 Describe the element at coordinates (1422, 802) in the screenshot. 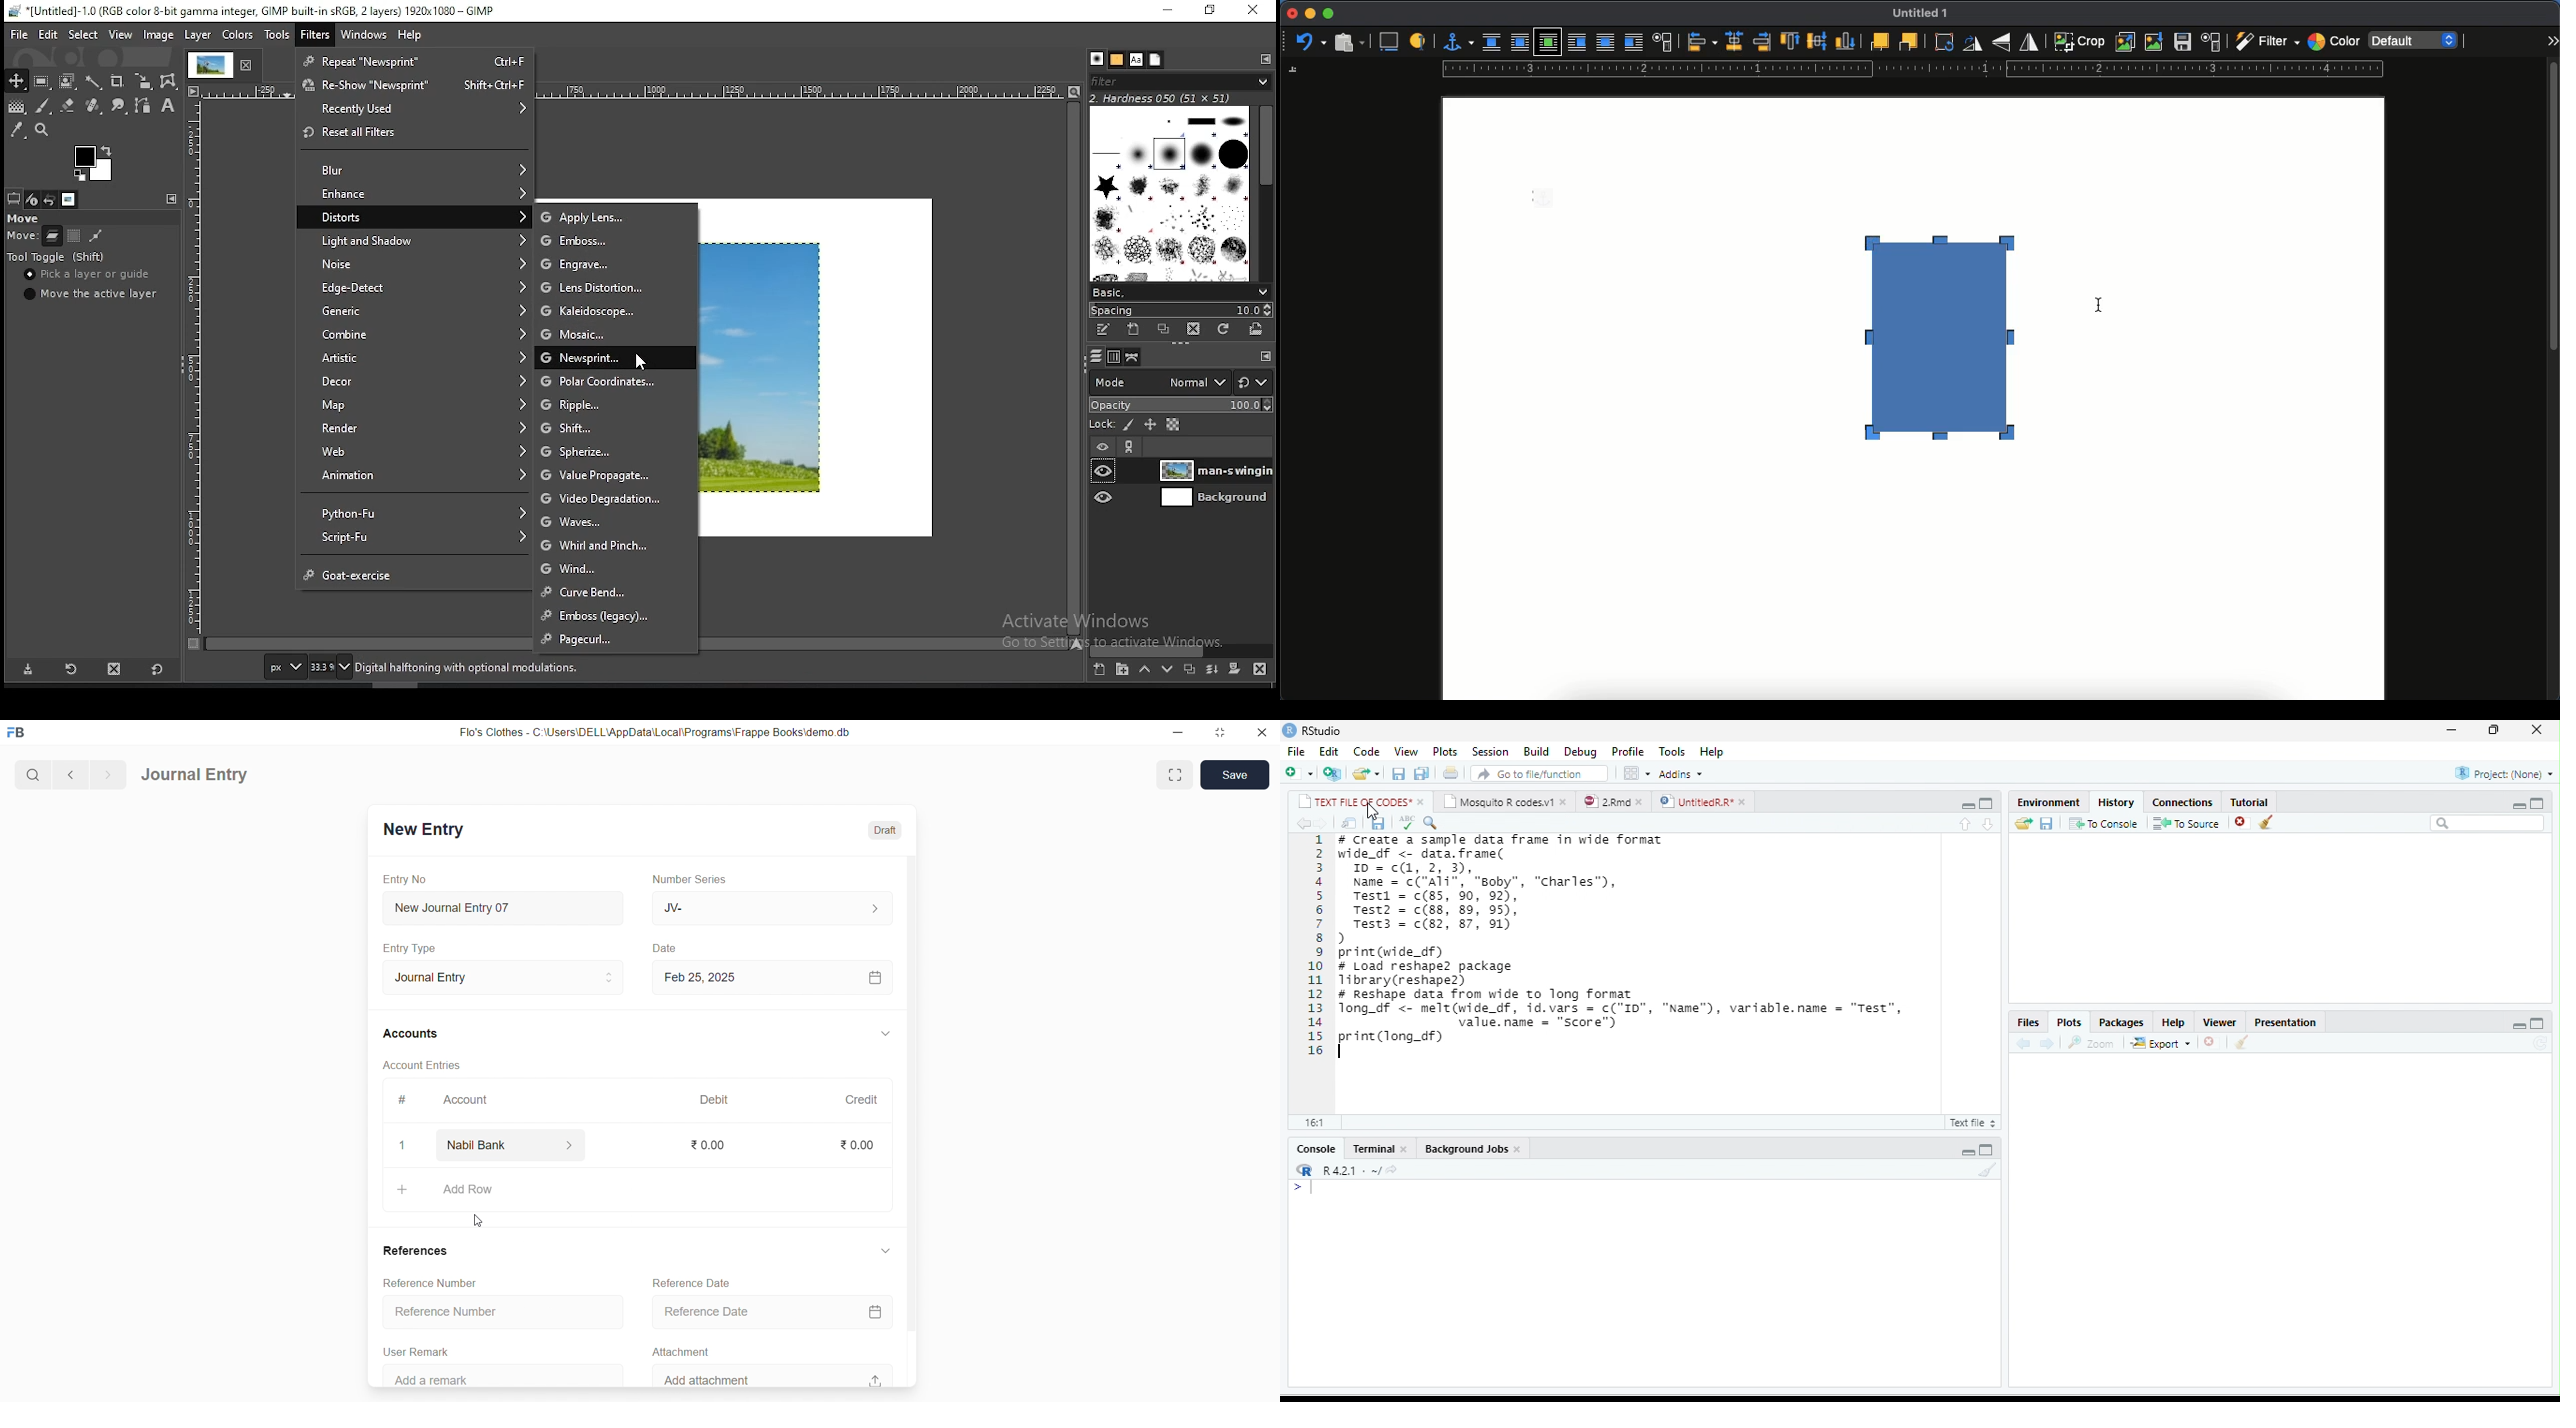

I see `close` at that location.